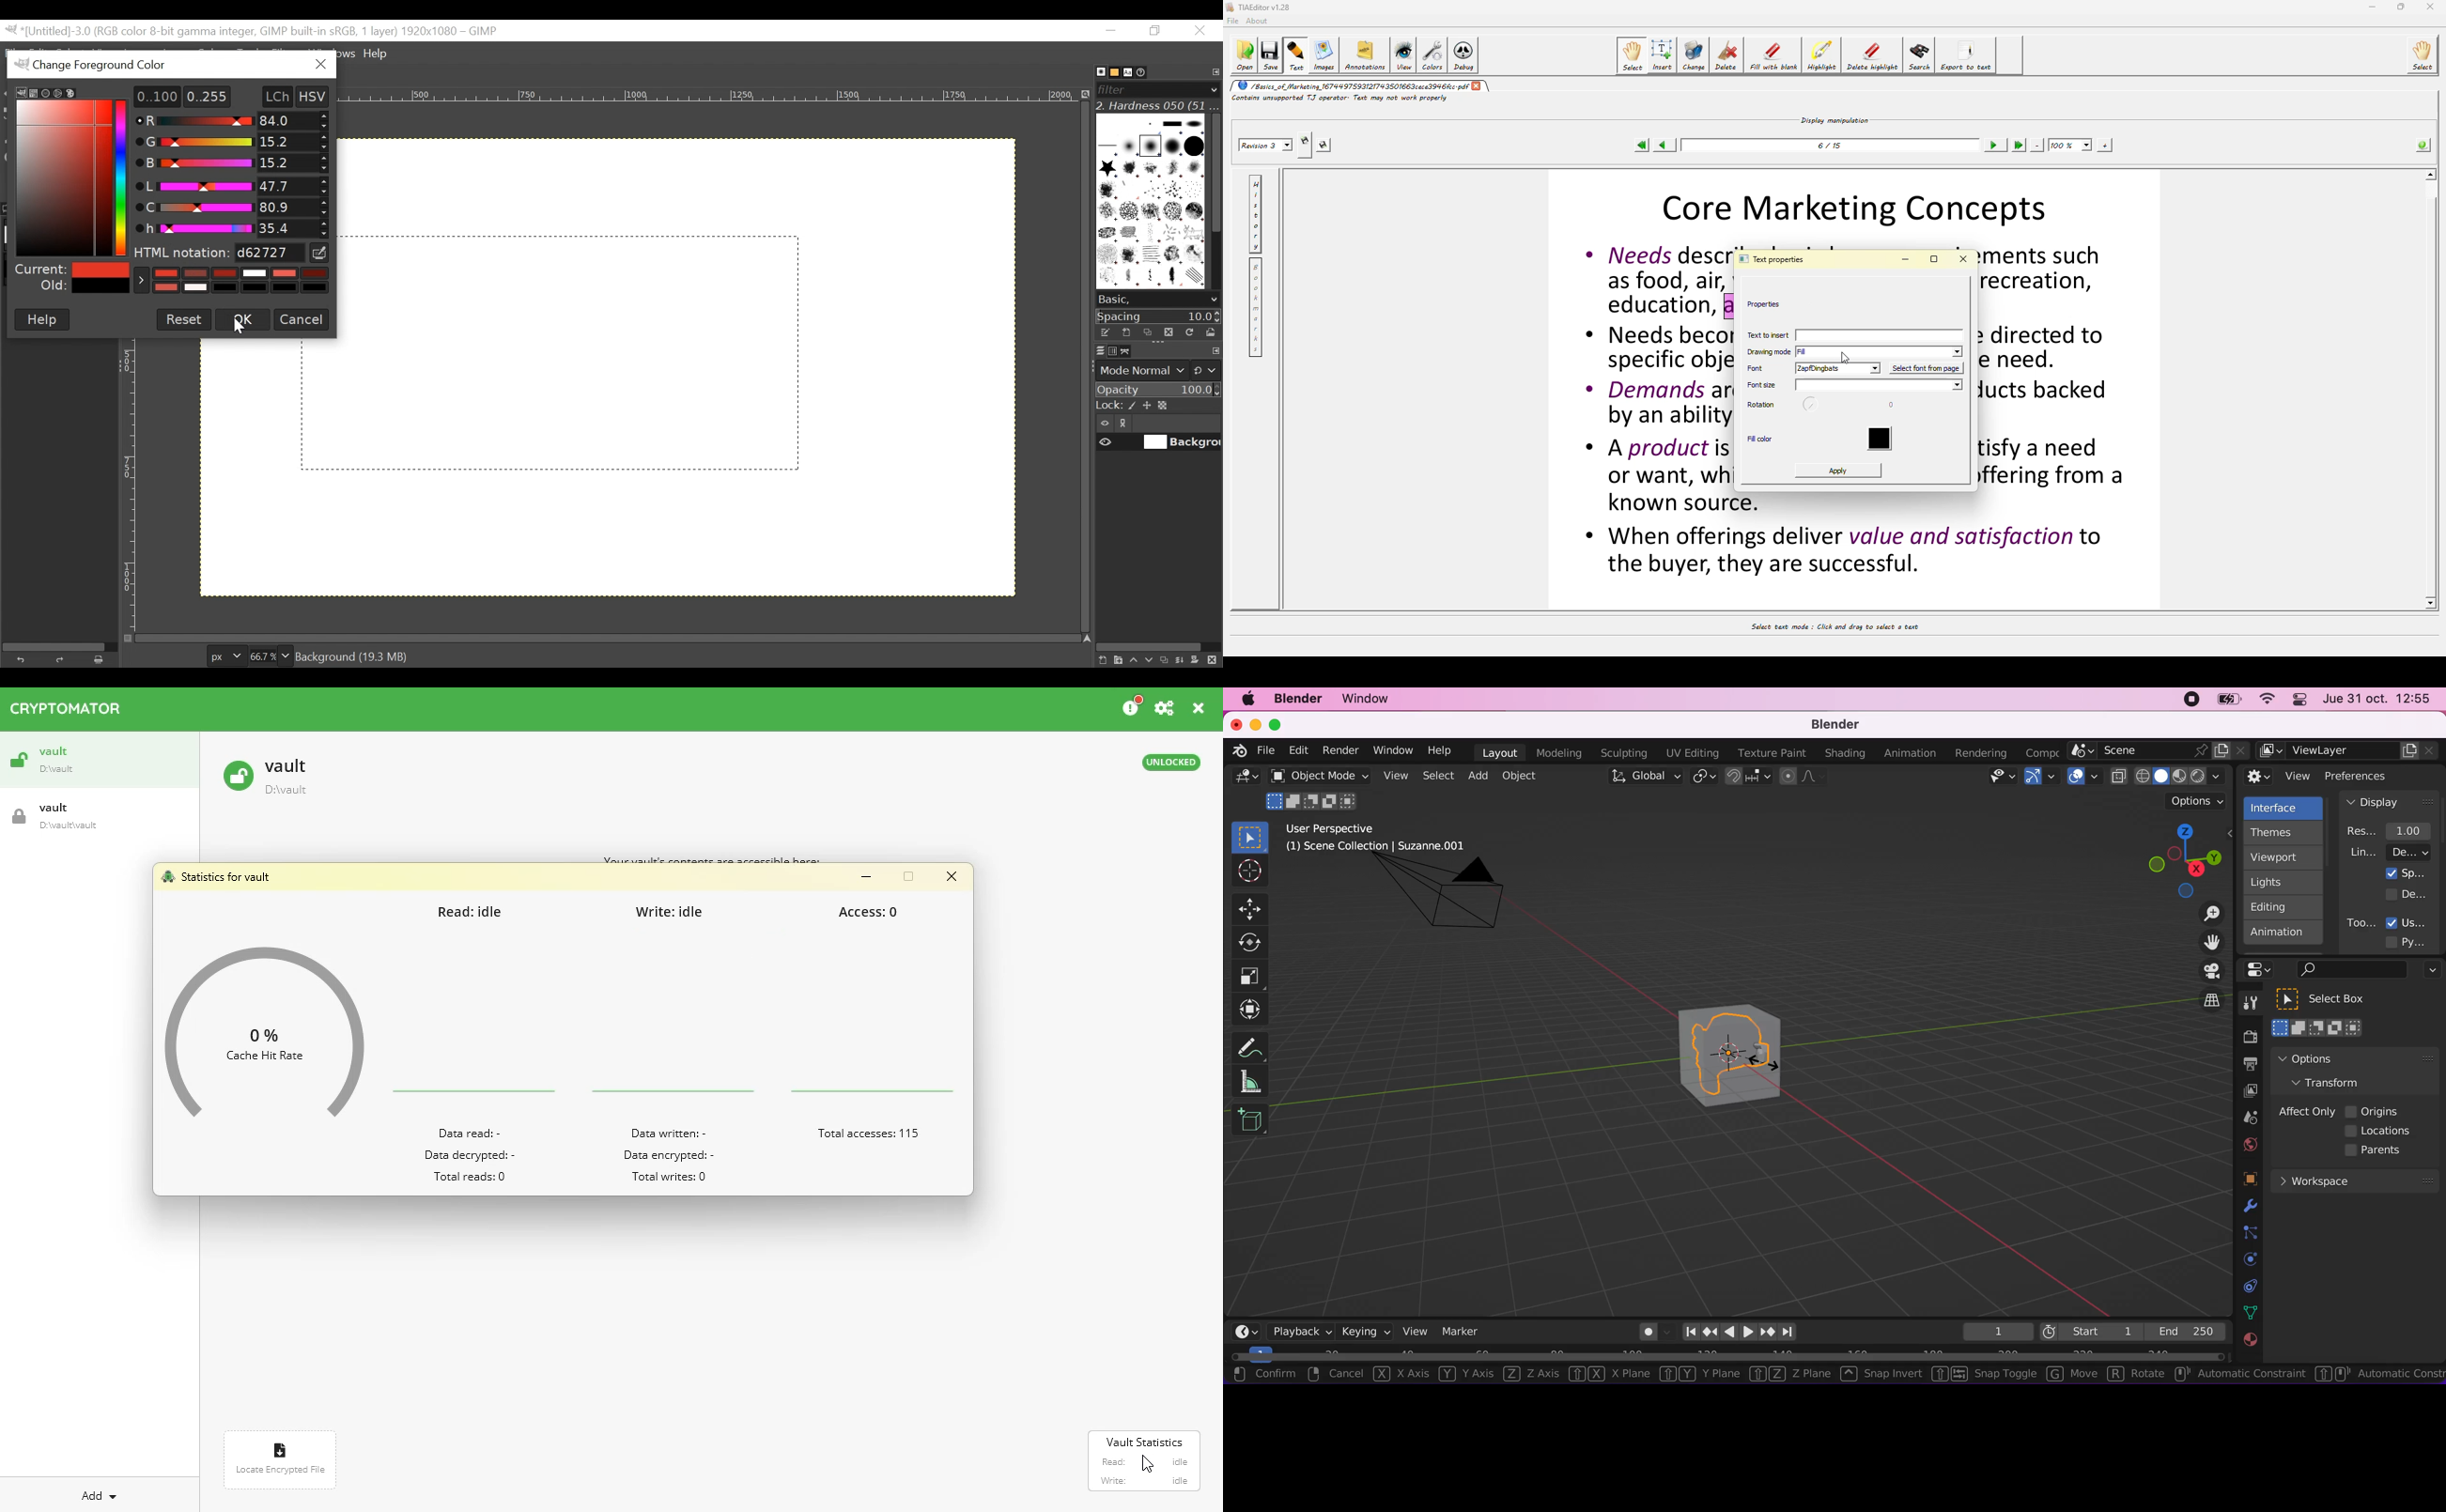 Image resolution: width=2464 pixels, height=1512 pixels. What do you see at coordinates (2372, 775) in the screenshot?
I see `preferences` at bounding box center [2372, 775].